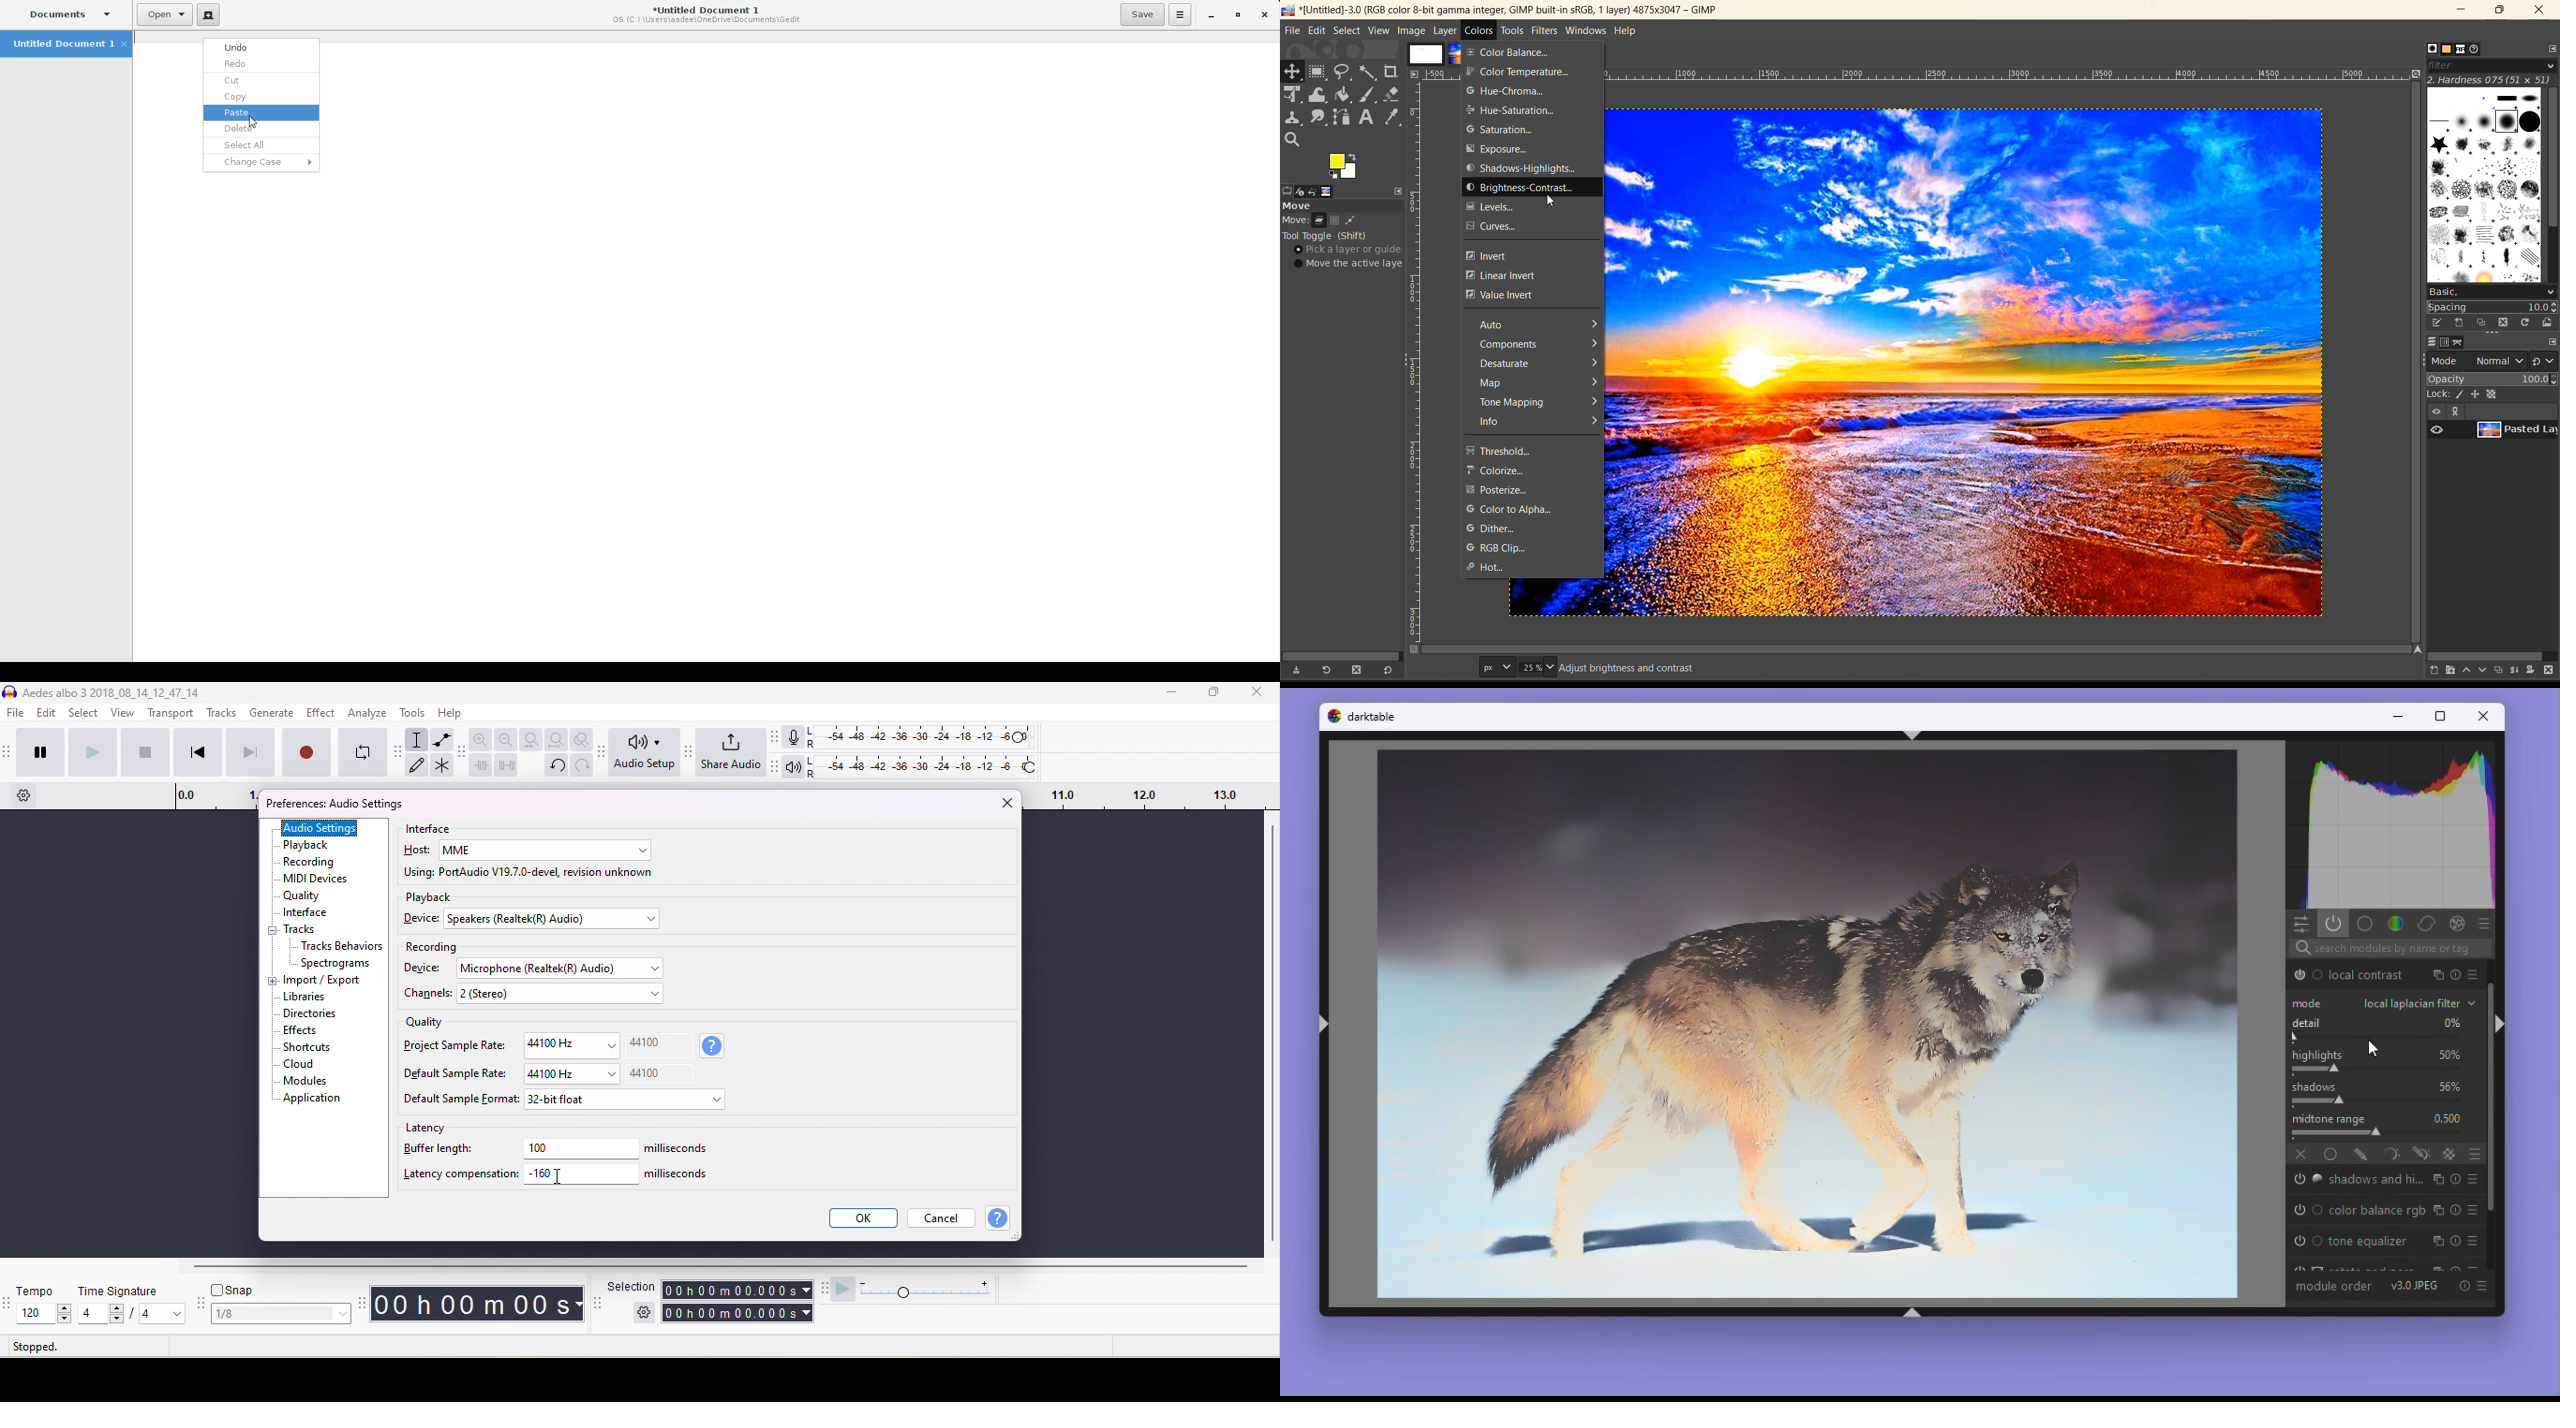 Image resolution: width=2576 pixels, height=1428 pixels. Describe the element at coordinates (1380, 31) in the screenshot. I see `view` at that location.